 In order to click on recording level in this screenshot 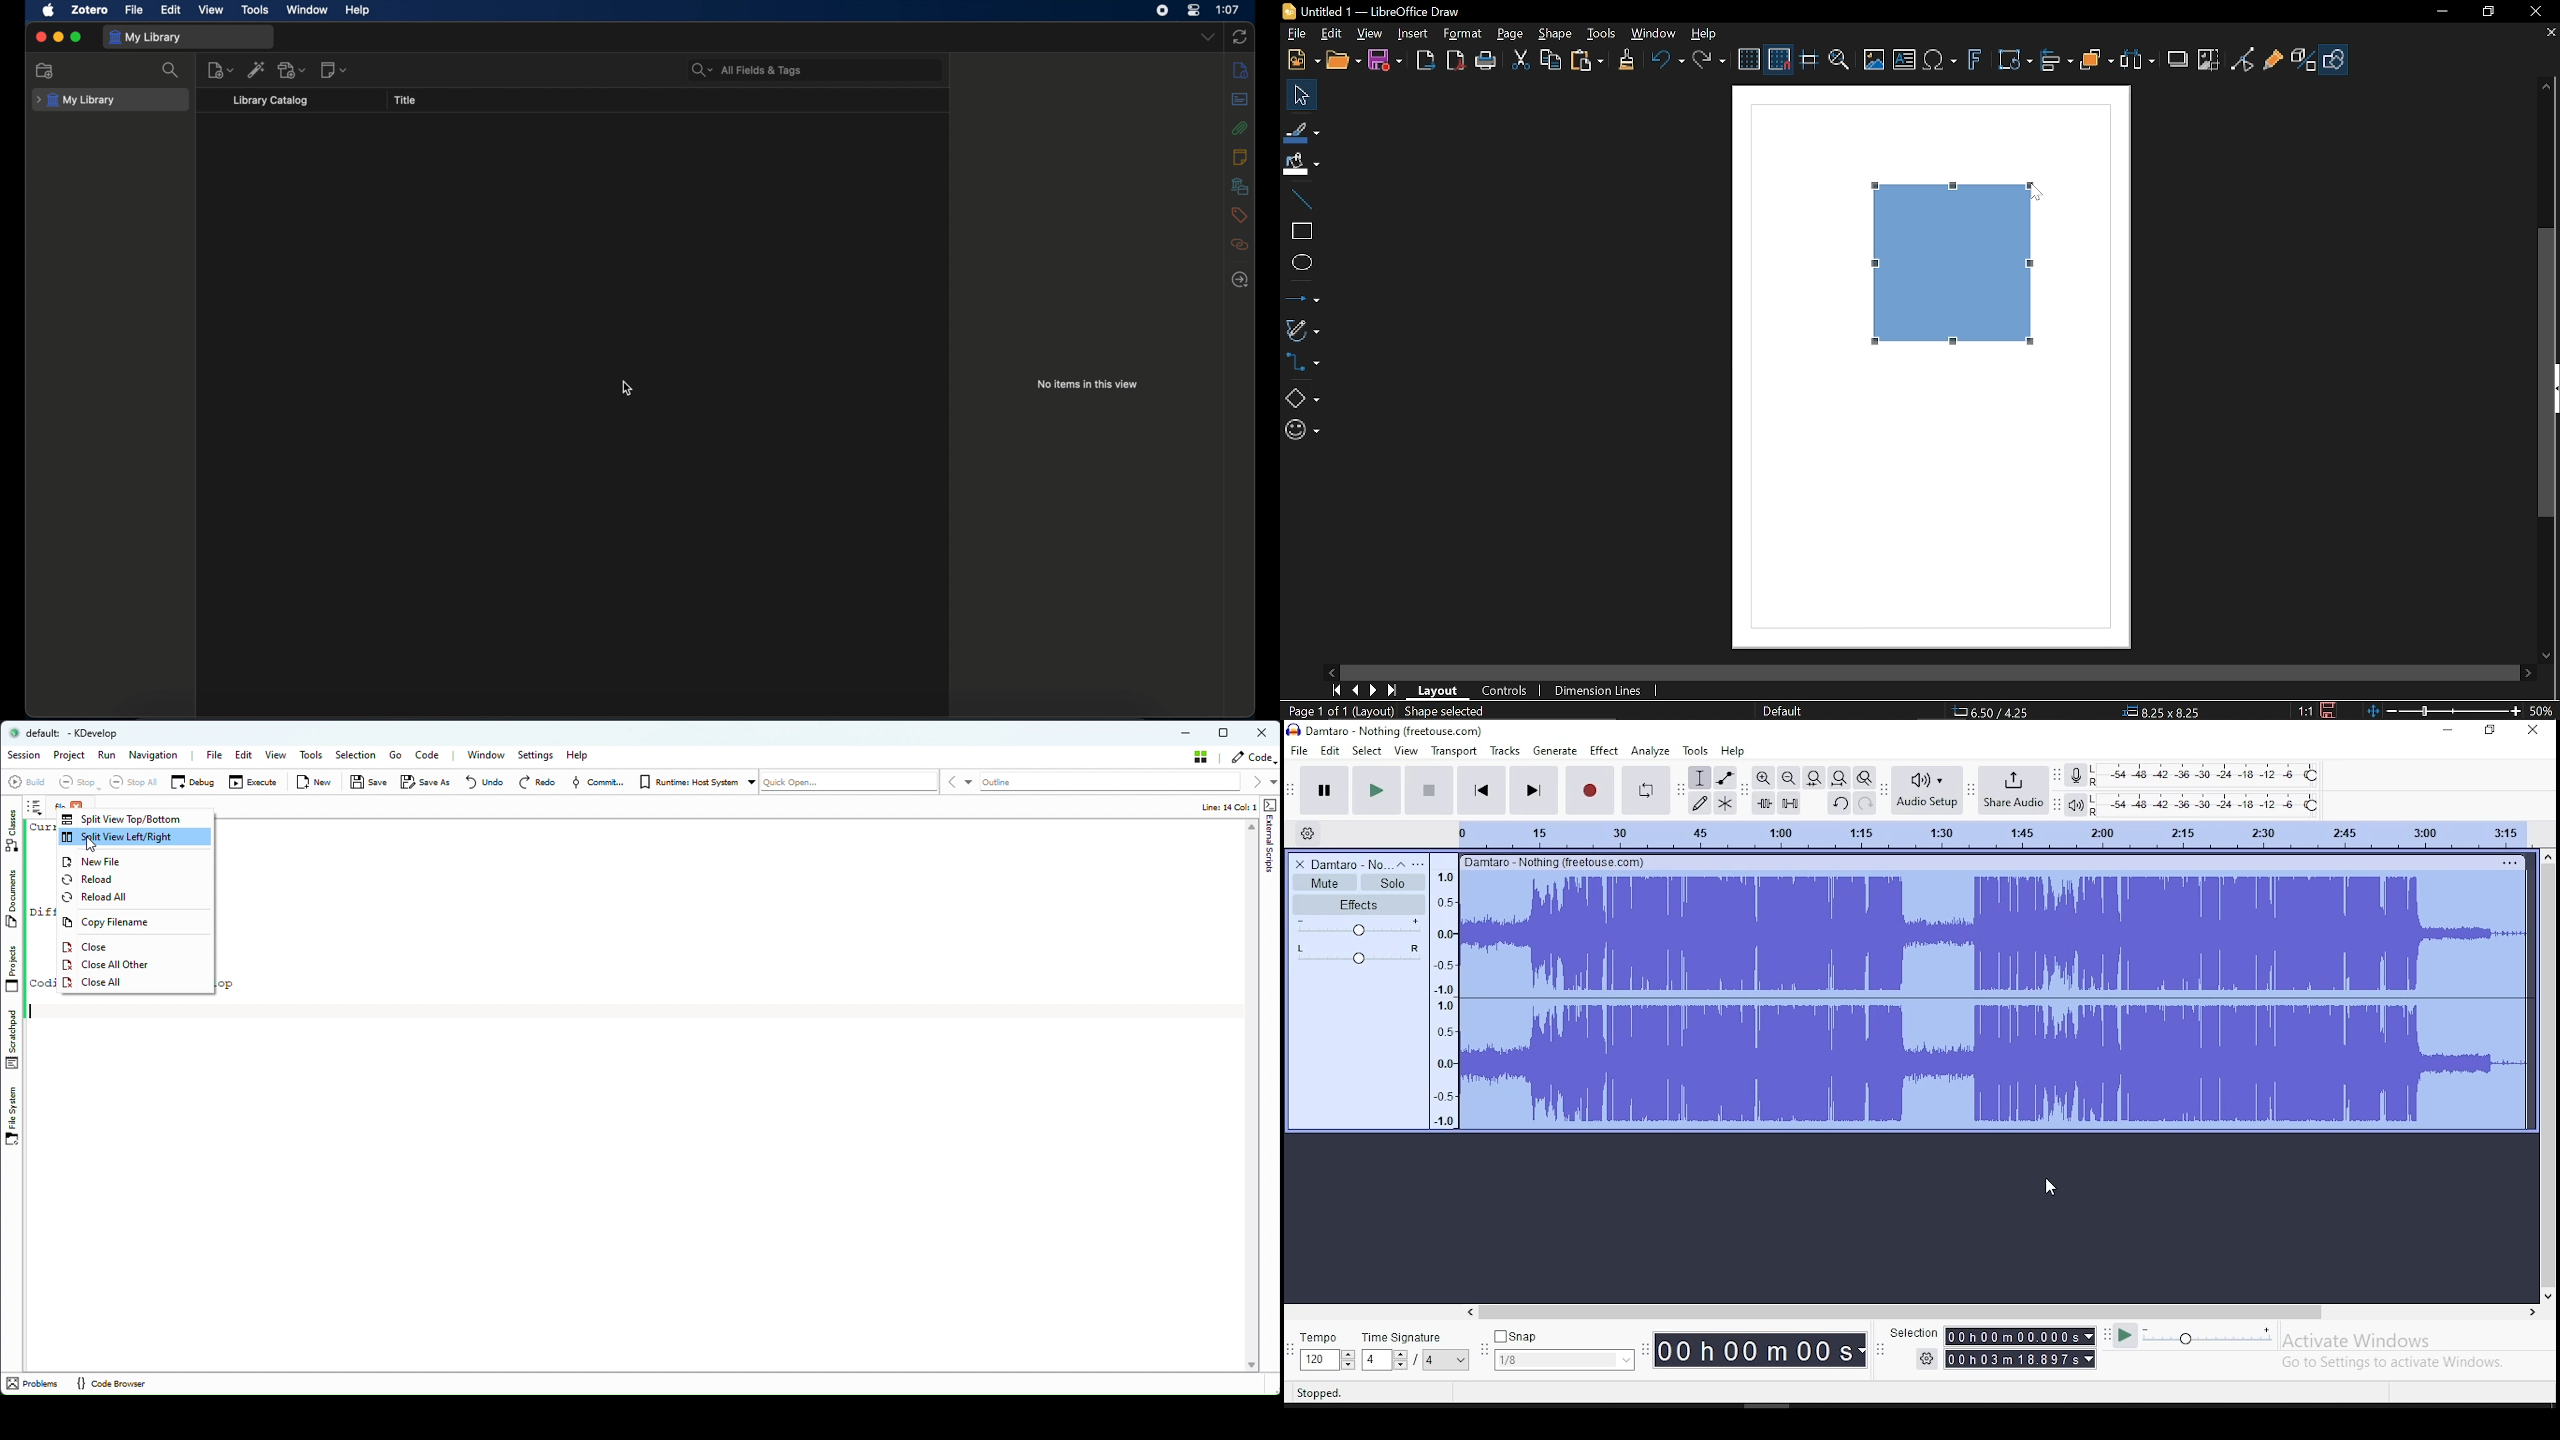, I will do `click(2207, 775)`.